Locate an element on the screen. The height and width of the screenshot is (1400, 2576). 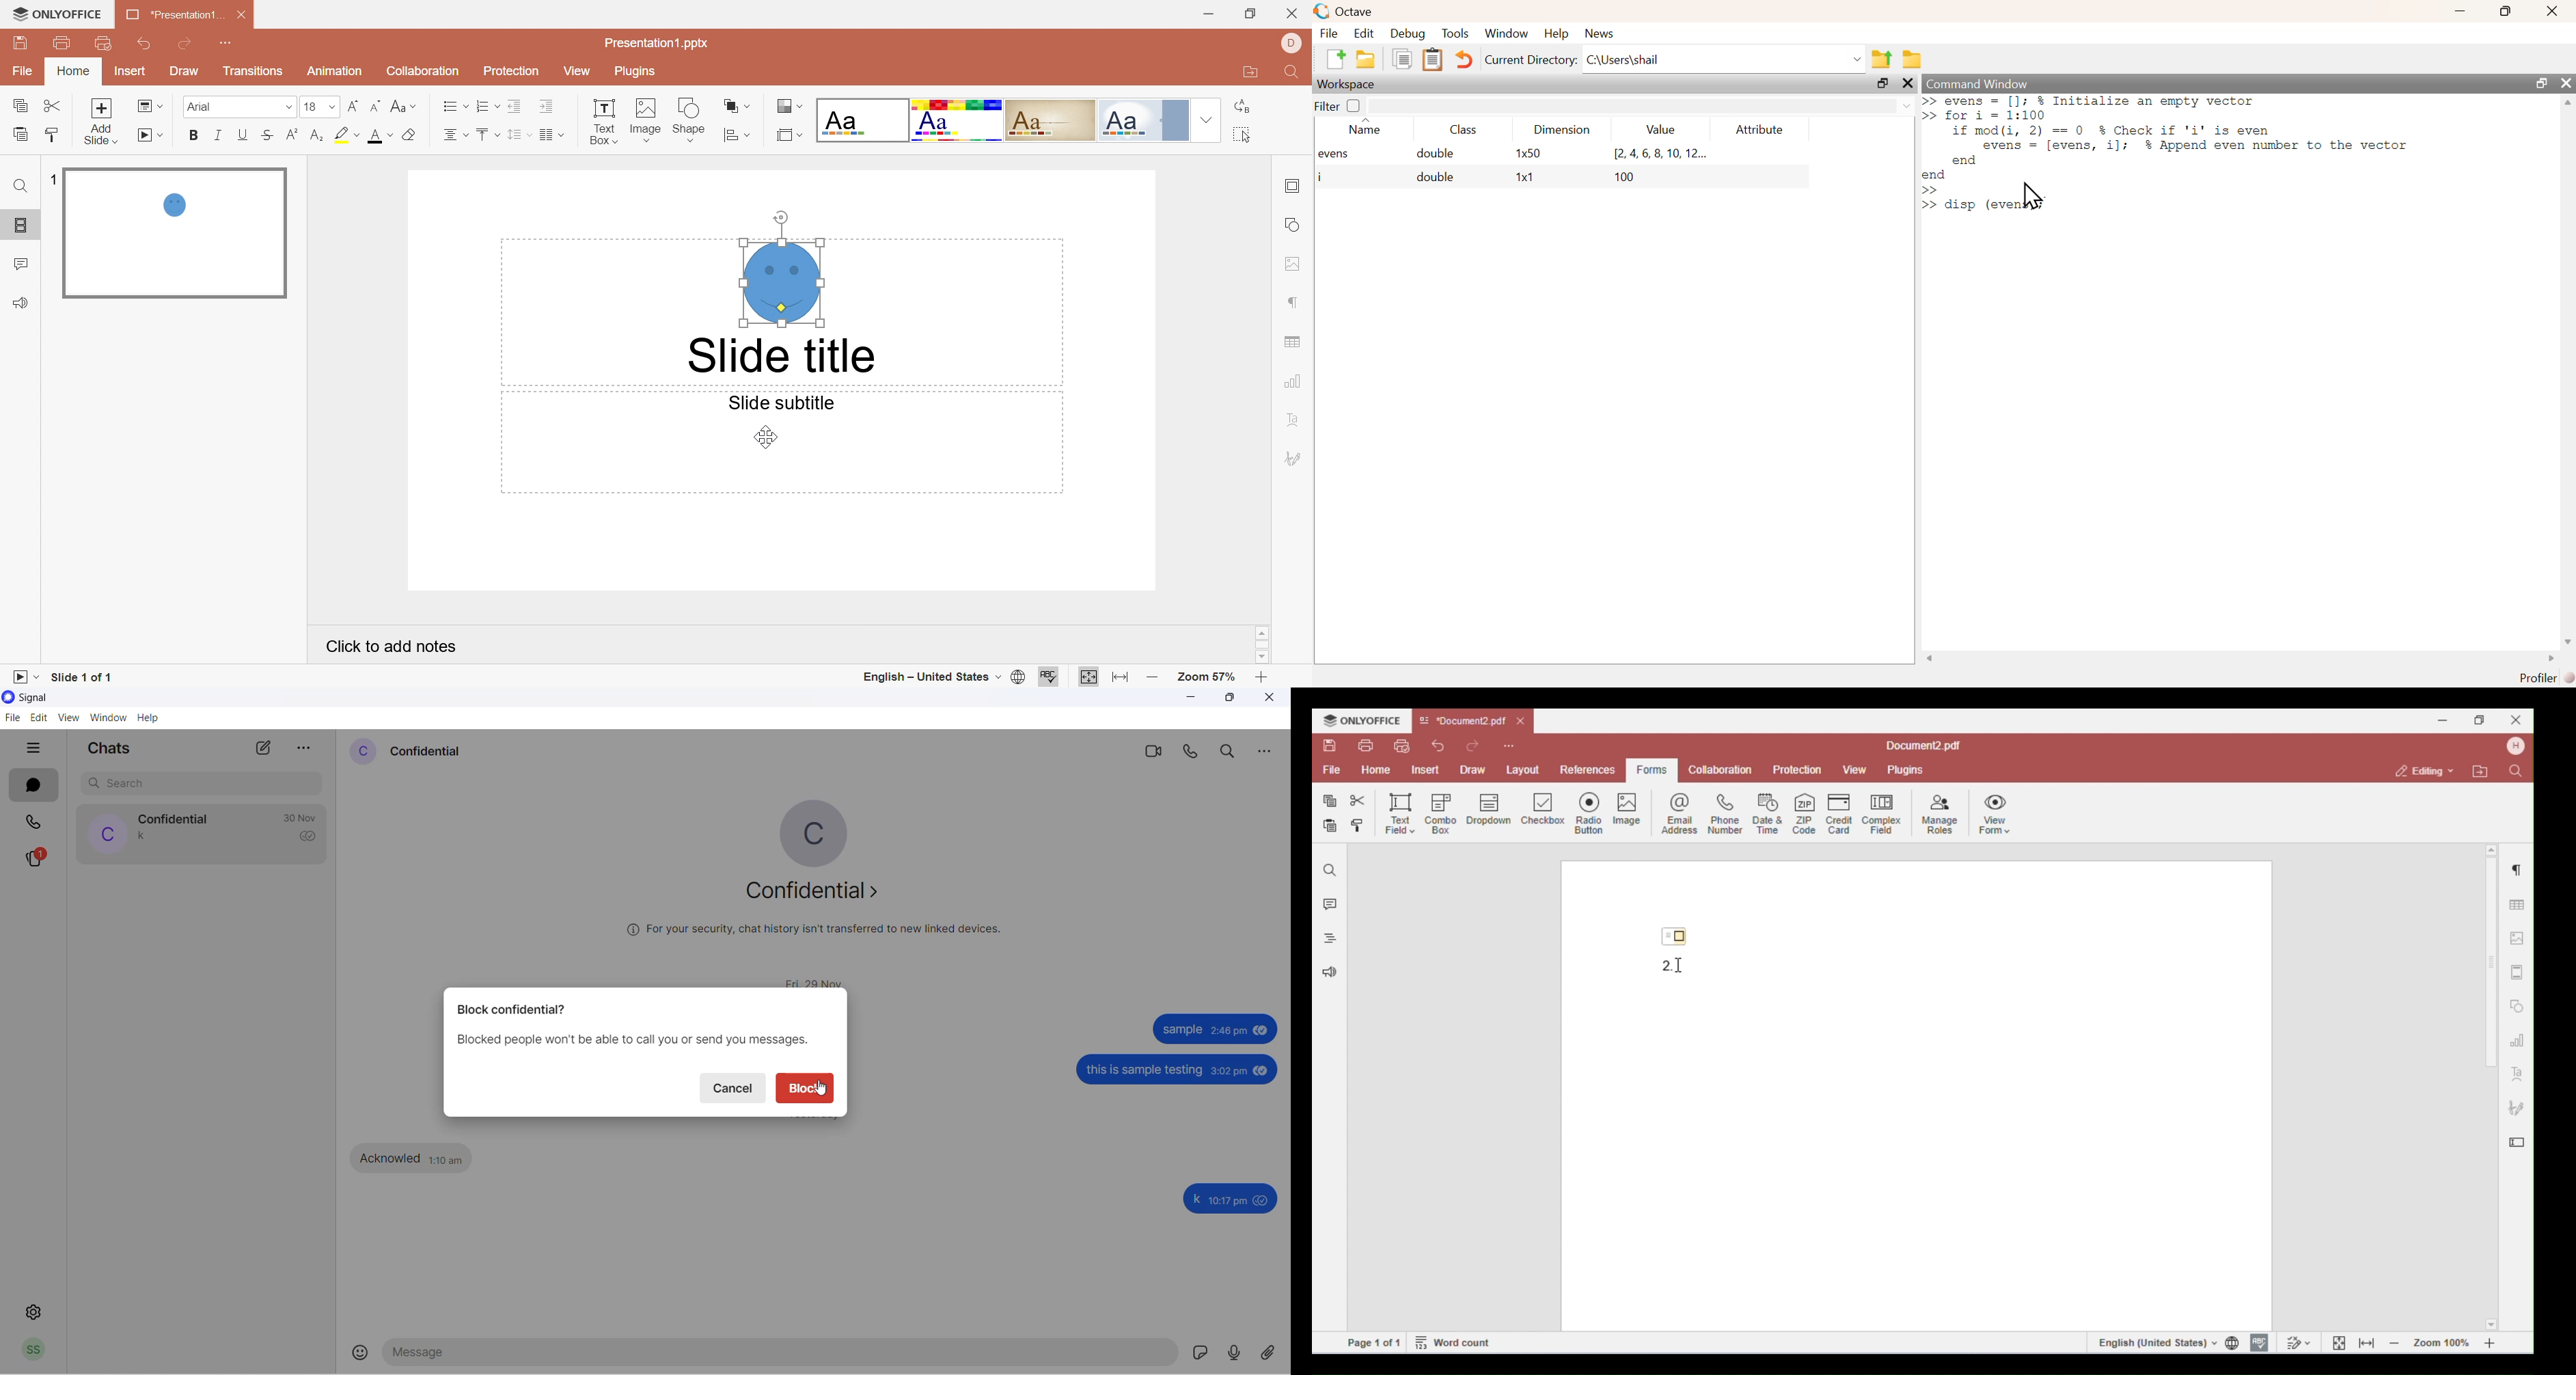
Comments is located at coordinates (24, 264).